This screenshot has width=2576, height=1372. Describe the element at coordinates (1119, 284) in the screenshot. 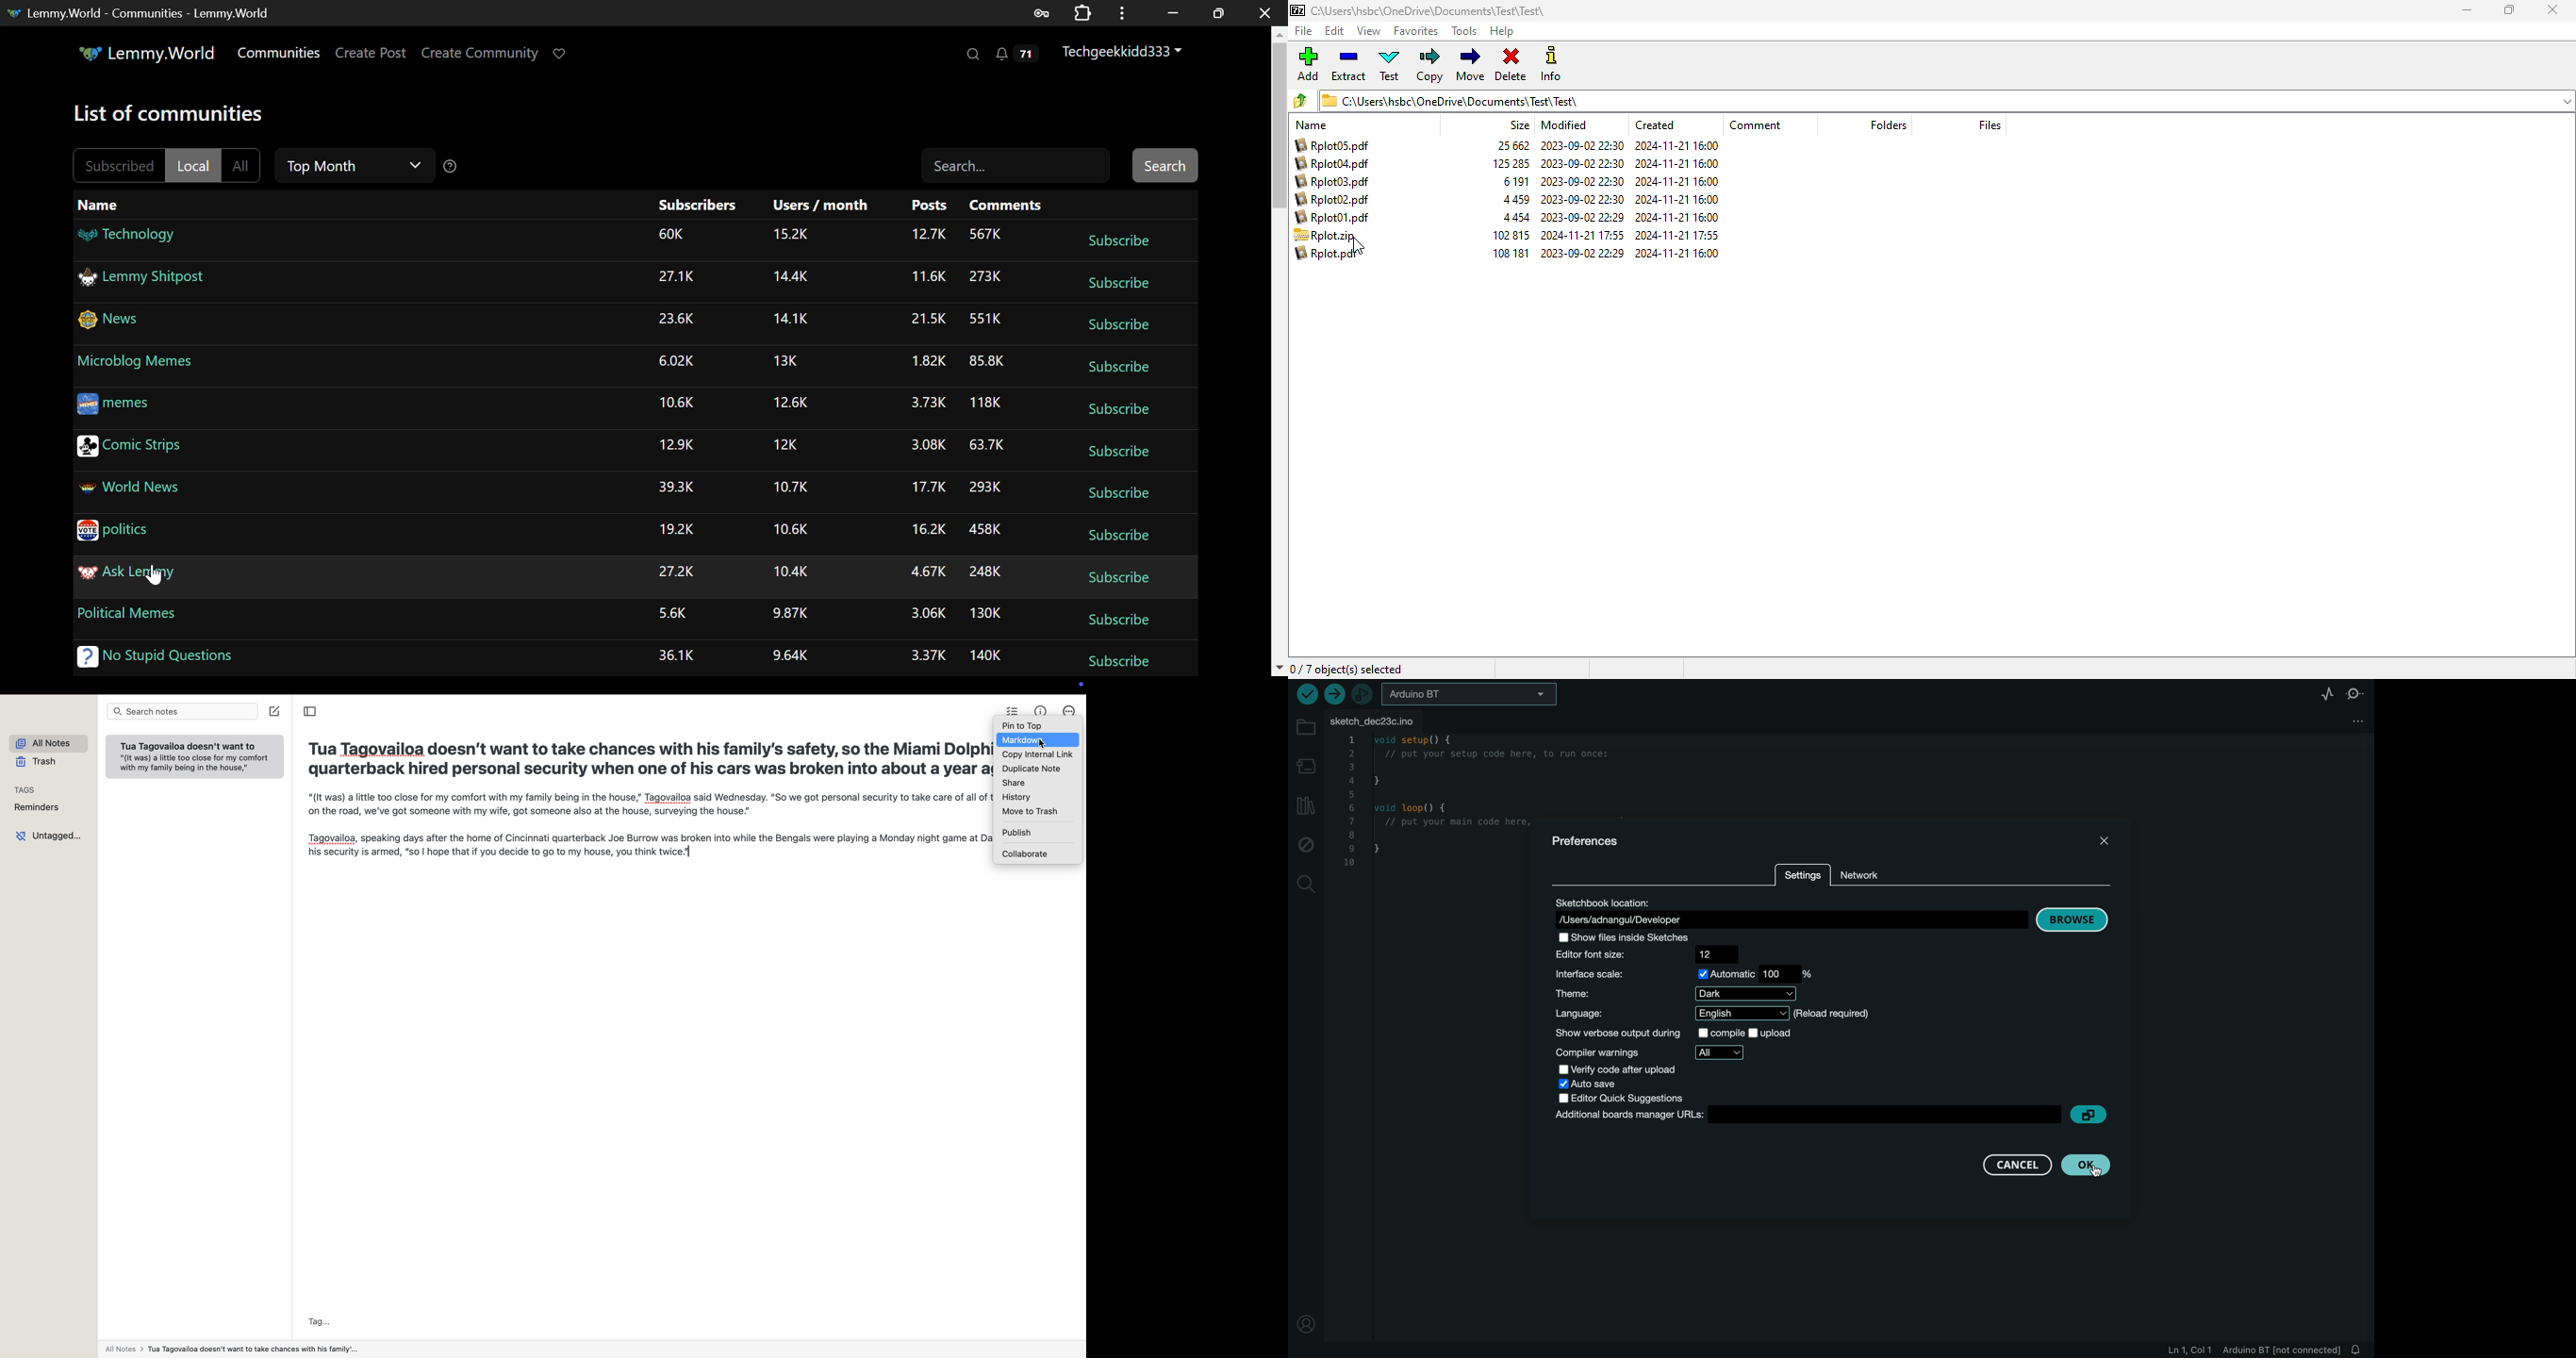

I see `Subscribe` at that location.